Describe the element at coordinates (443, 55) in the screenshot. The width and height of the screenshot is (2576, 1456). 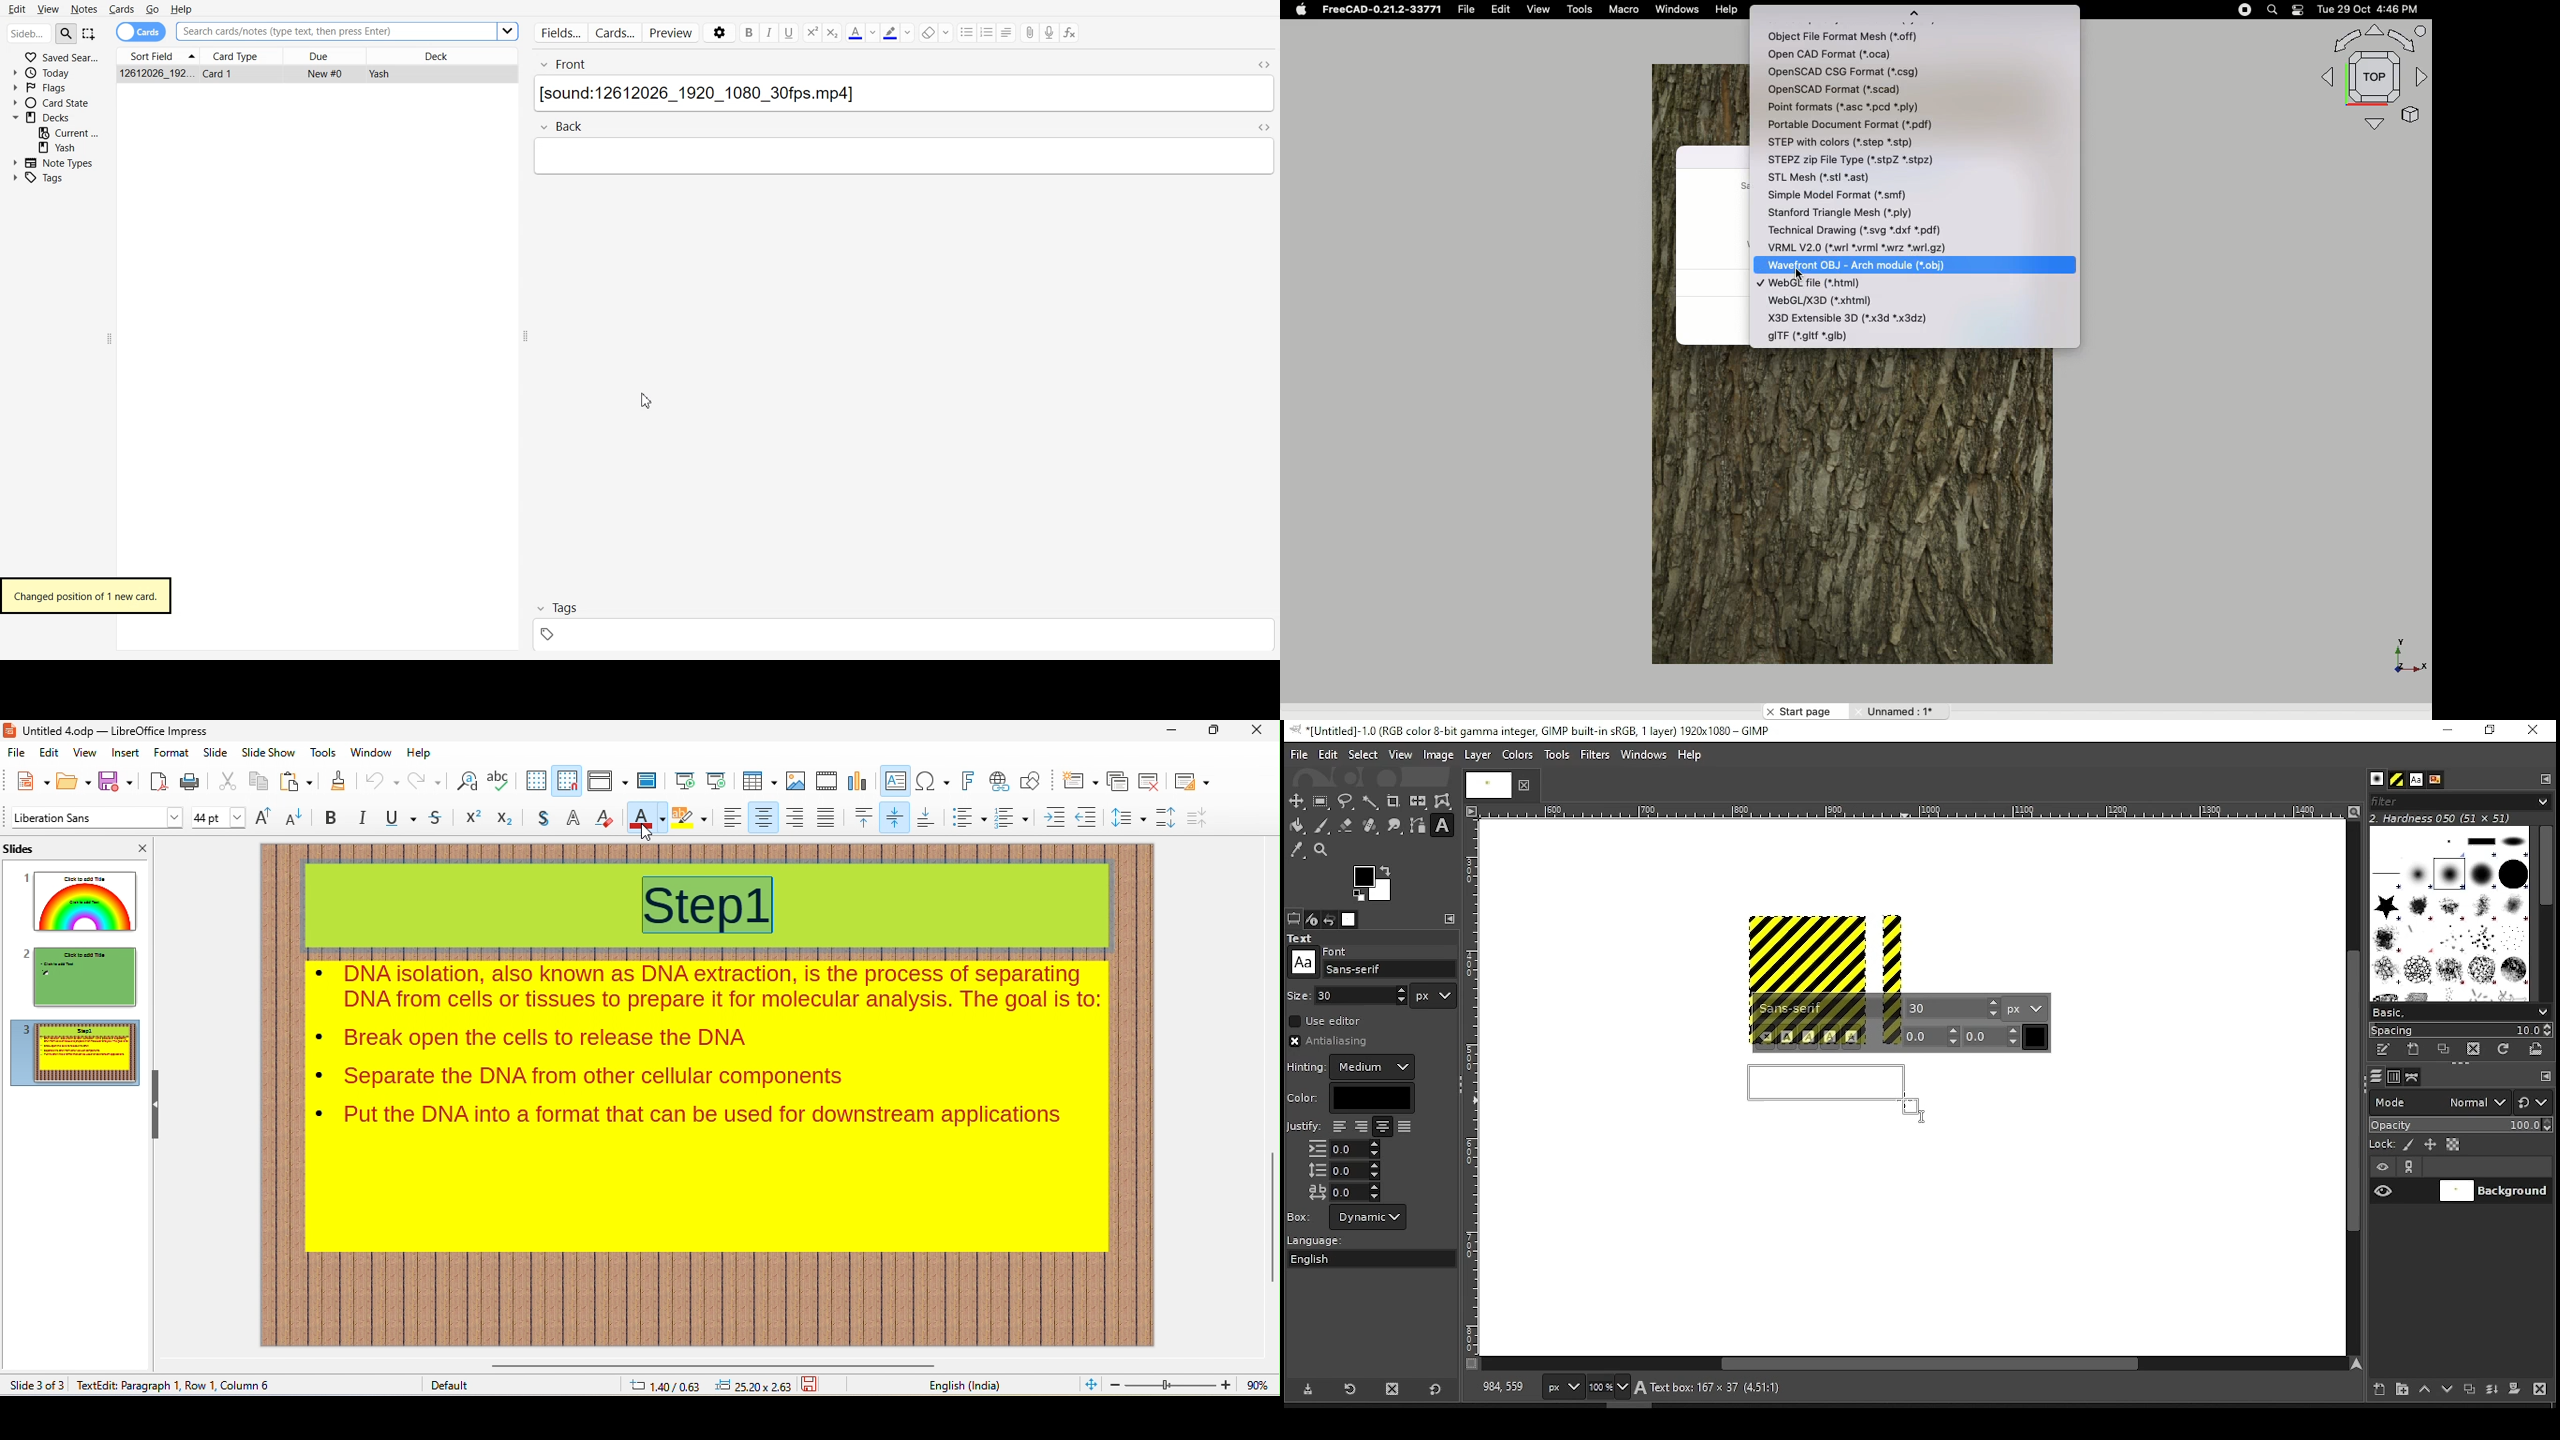
I see `Deck` at that location.